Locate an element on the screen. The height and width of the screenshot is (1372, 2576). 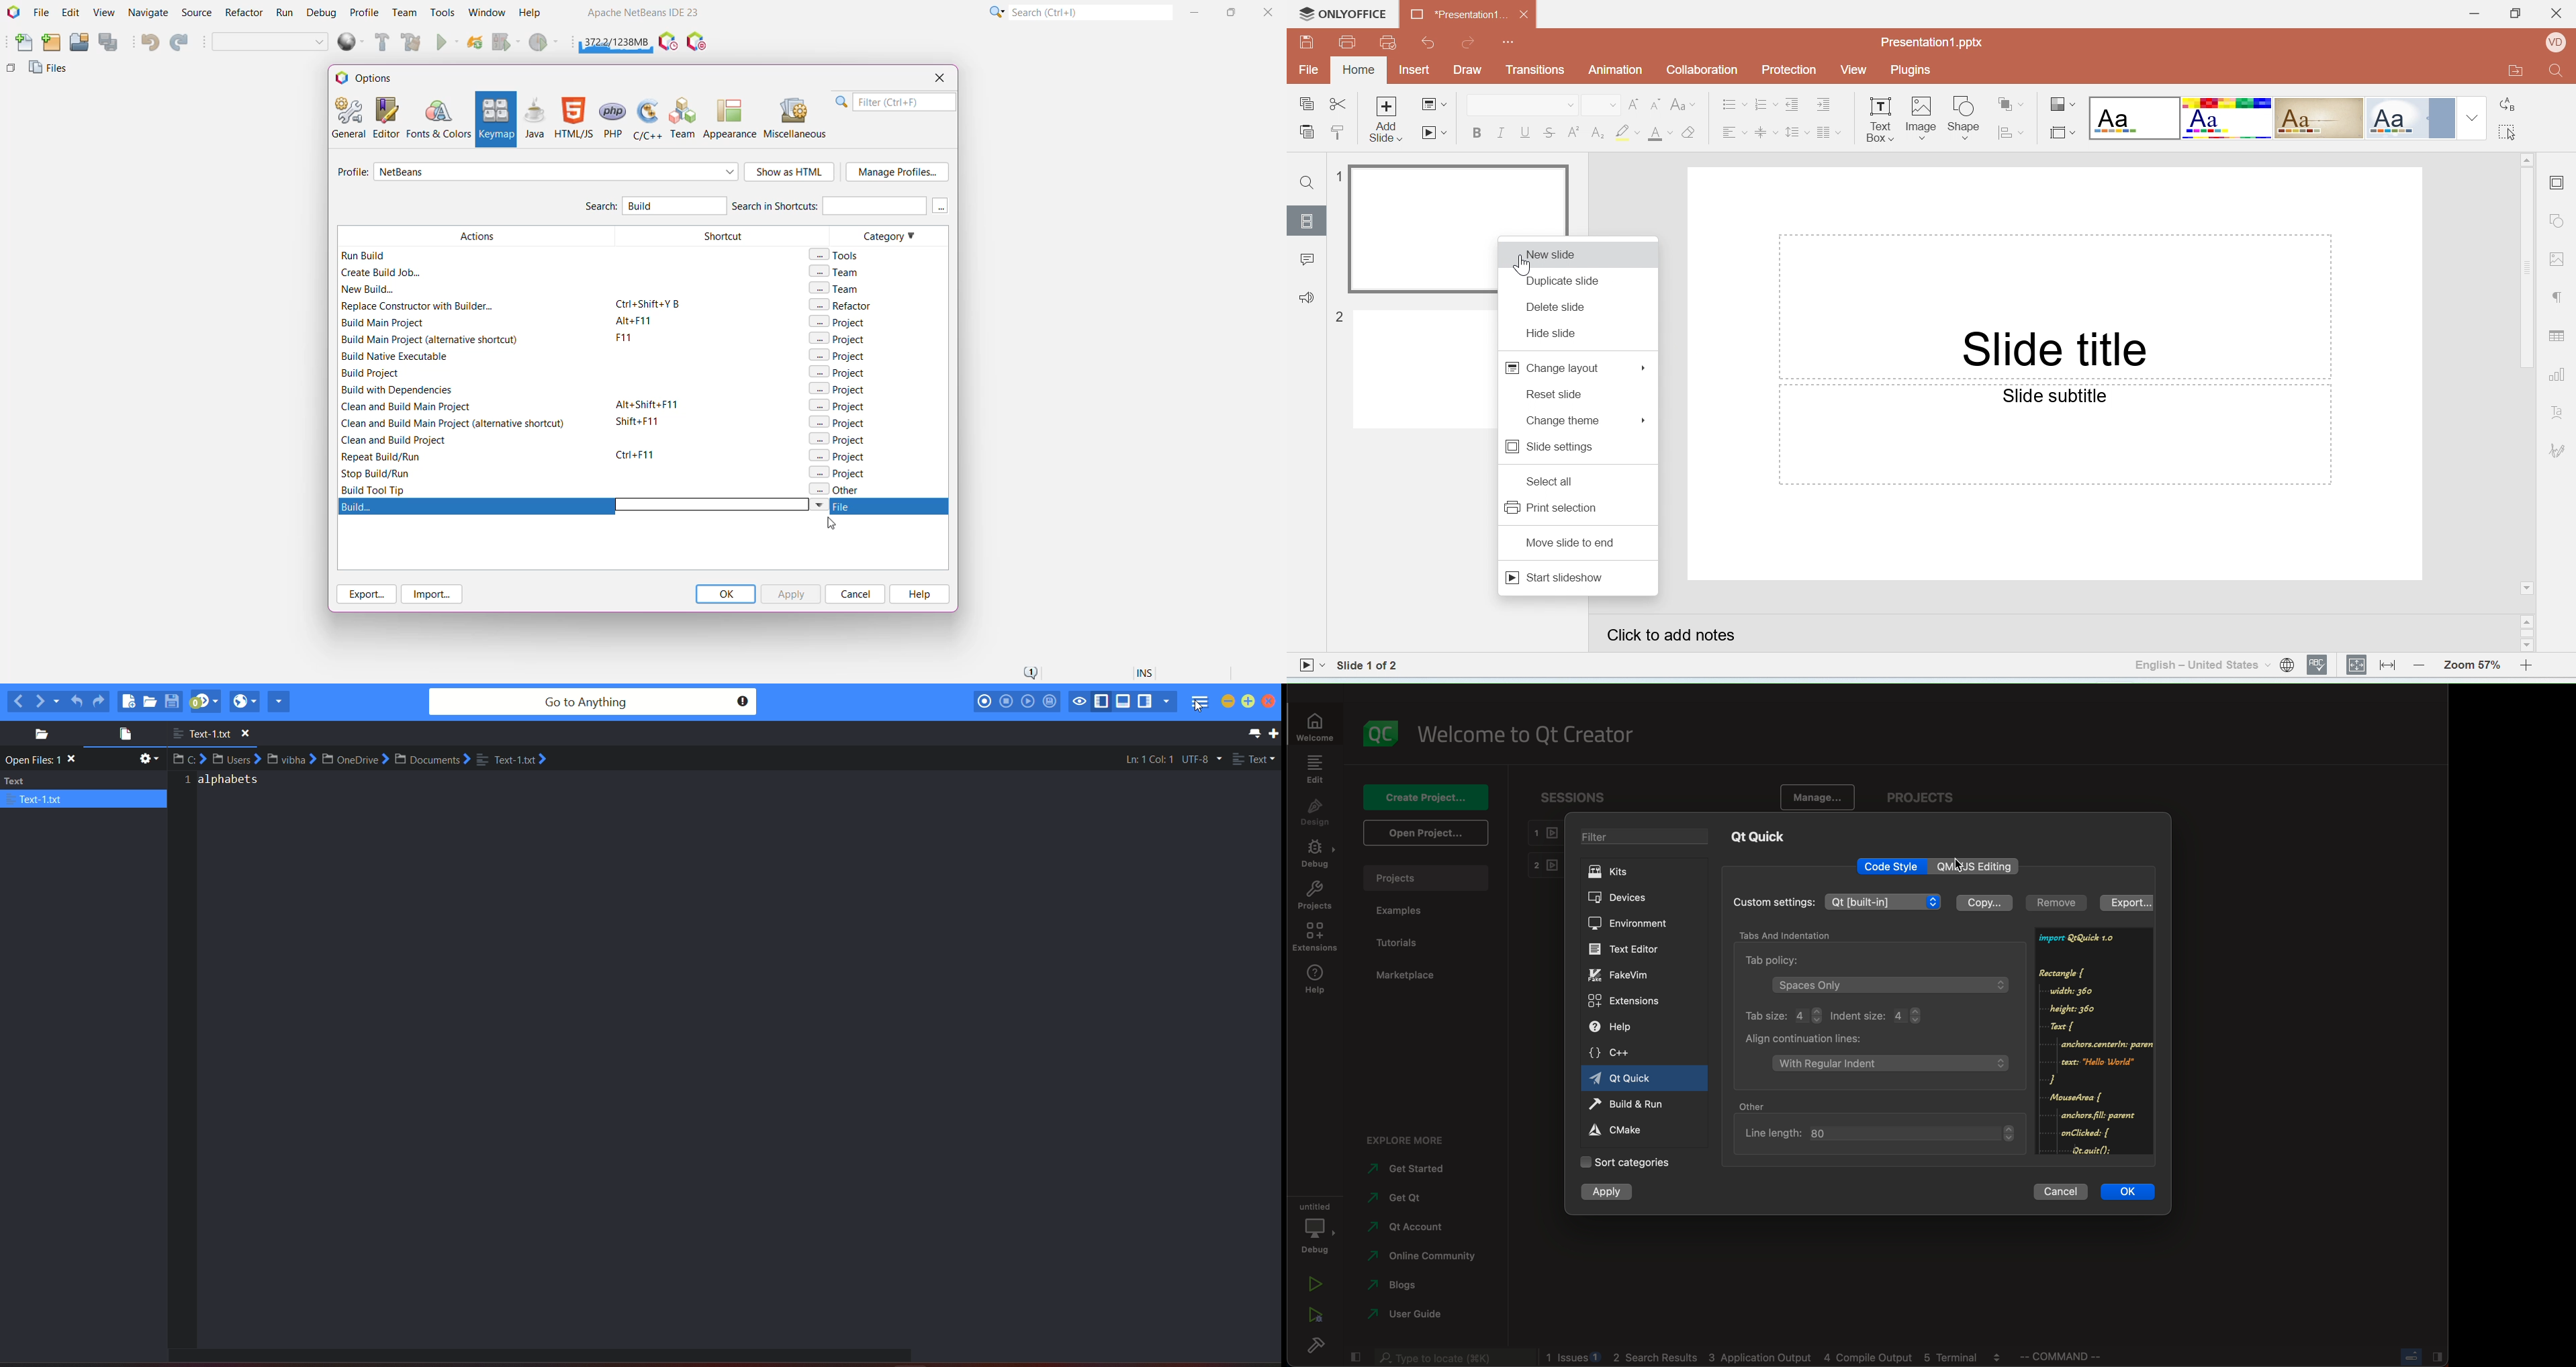
extensions is located at coordinates (1627, 1002).